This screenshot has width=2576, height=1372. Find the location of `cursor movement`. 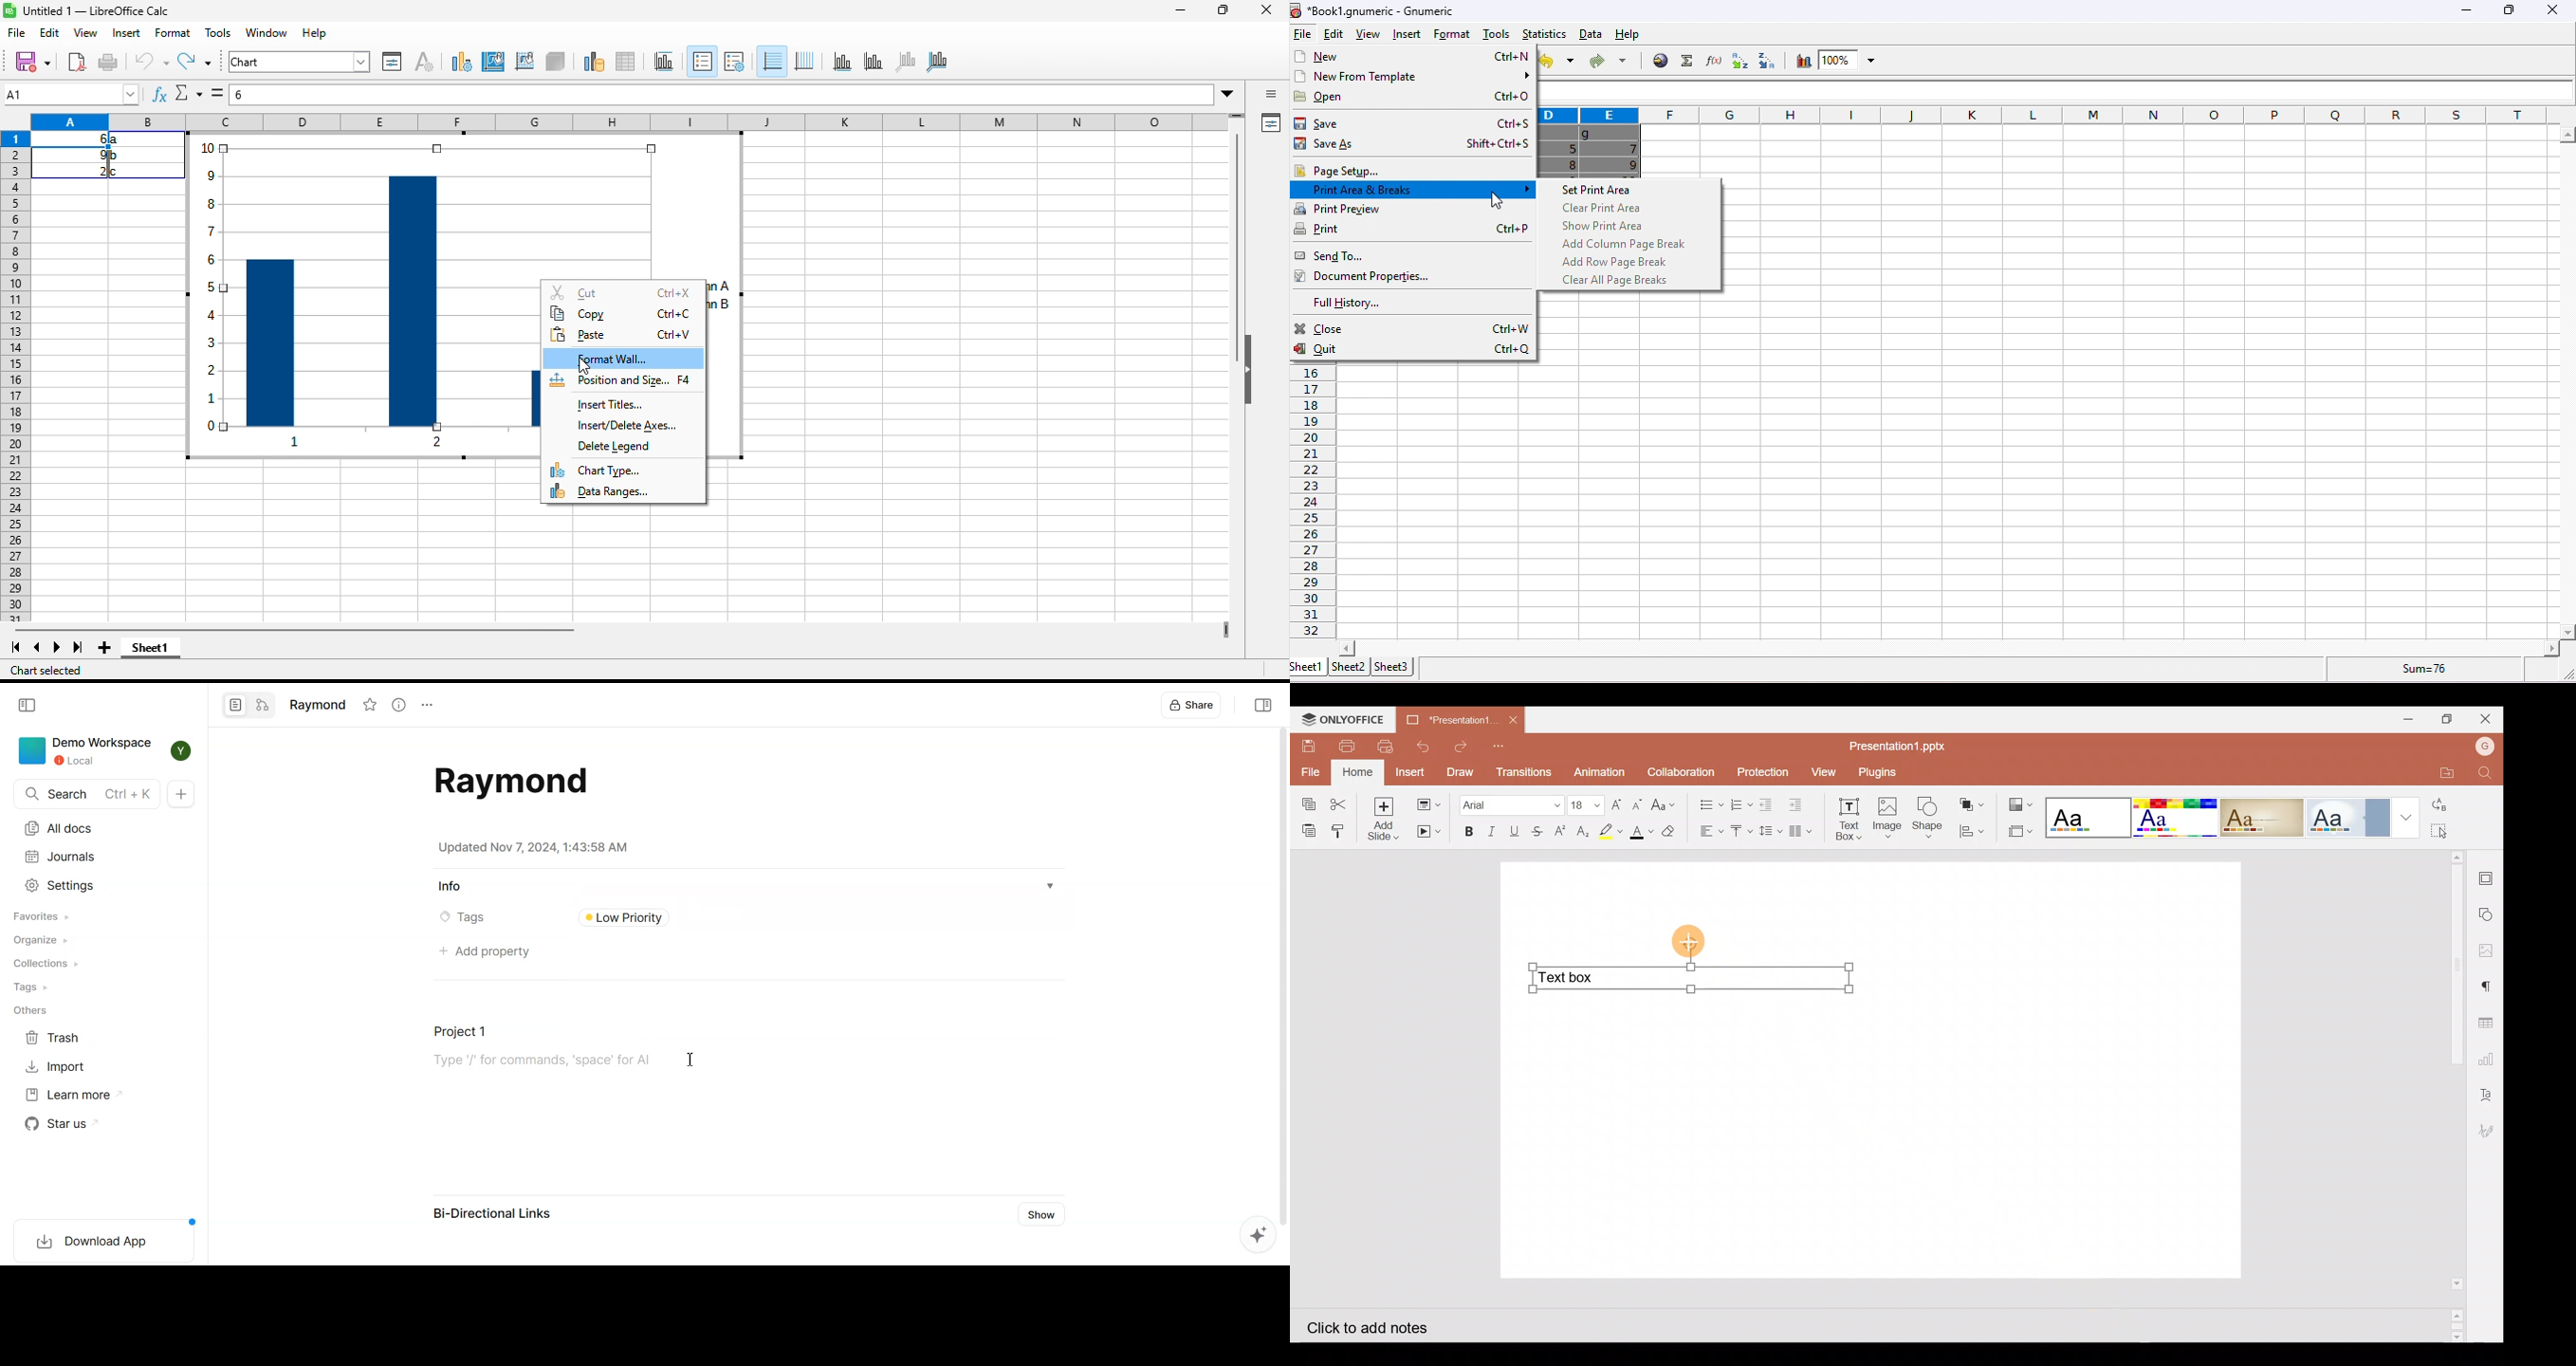

cursor movement is located at coordinates (1496, 200).